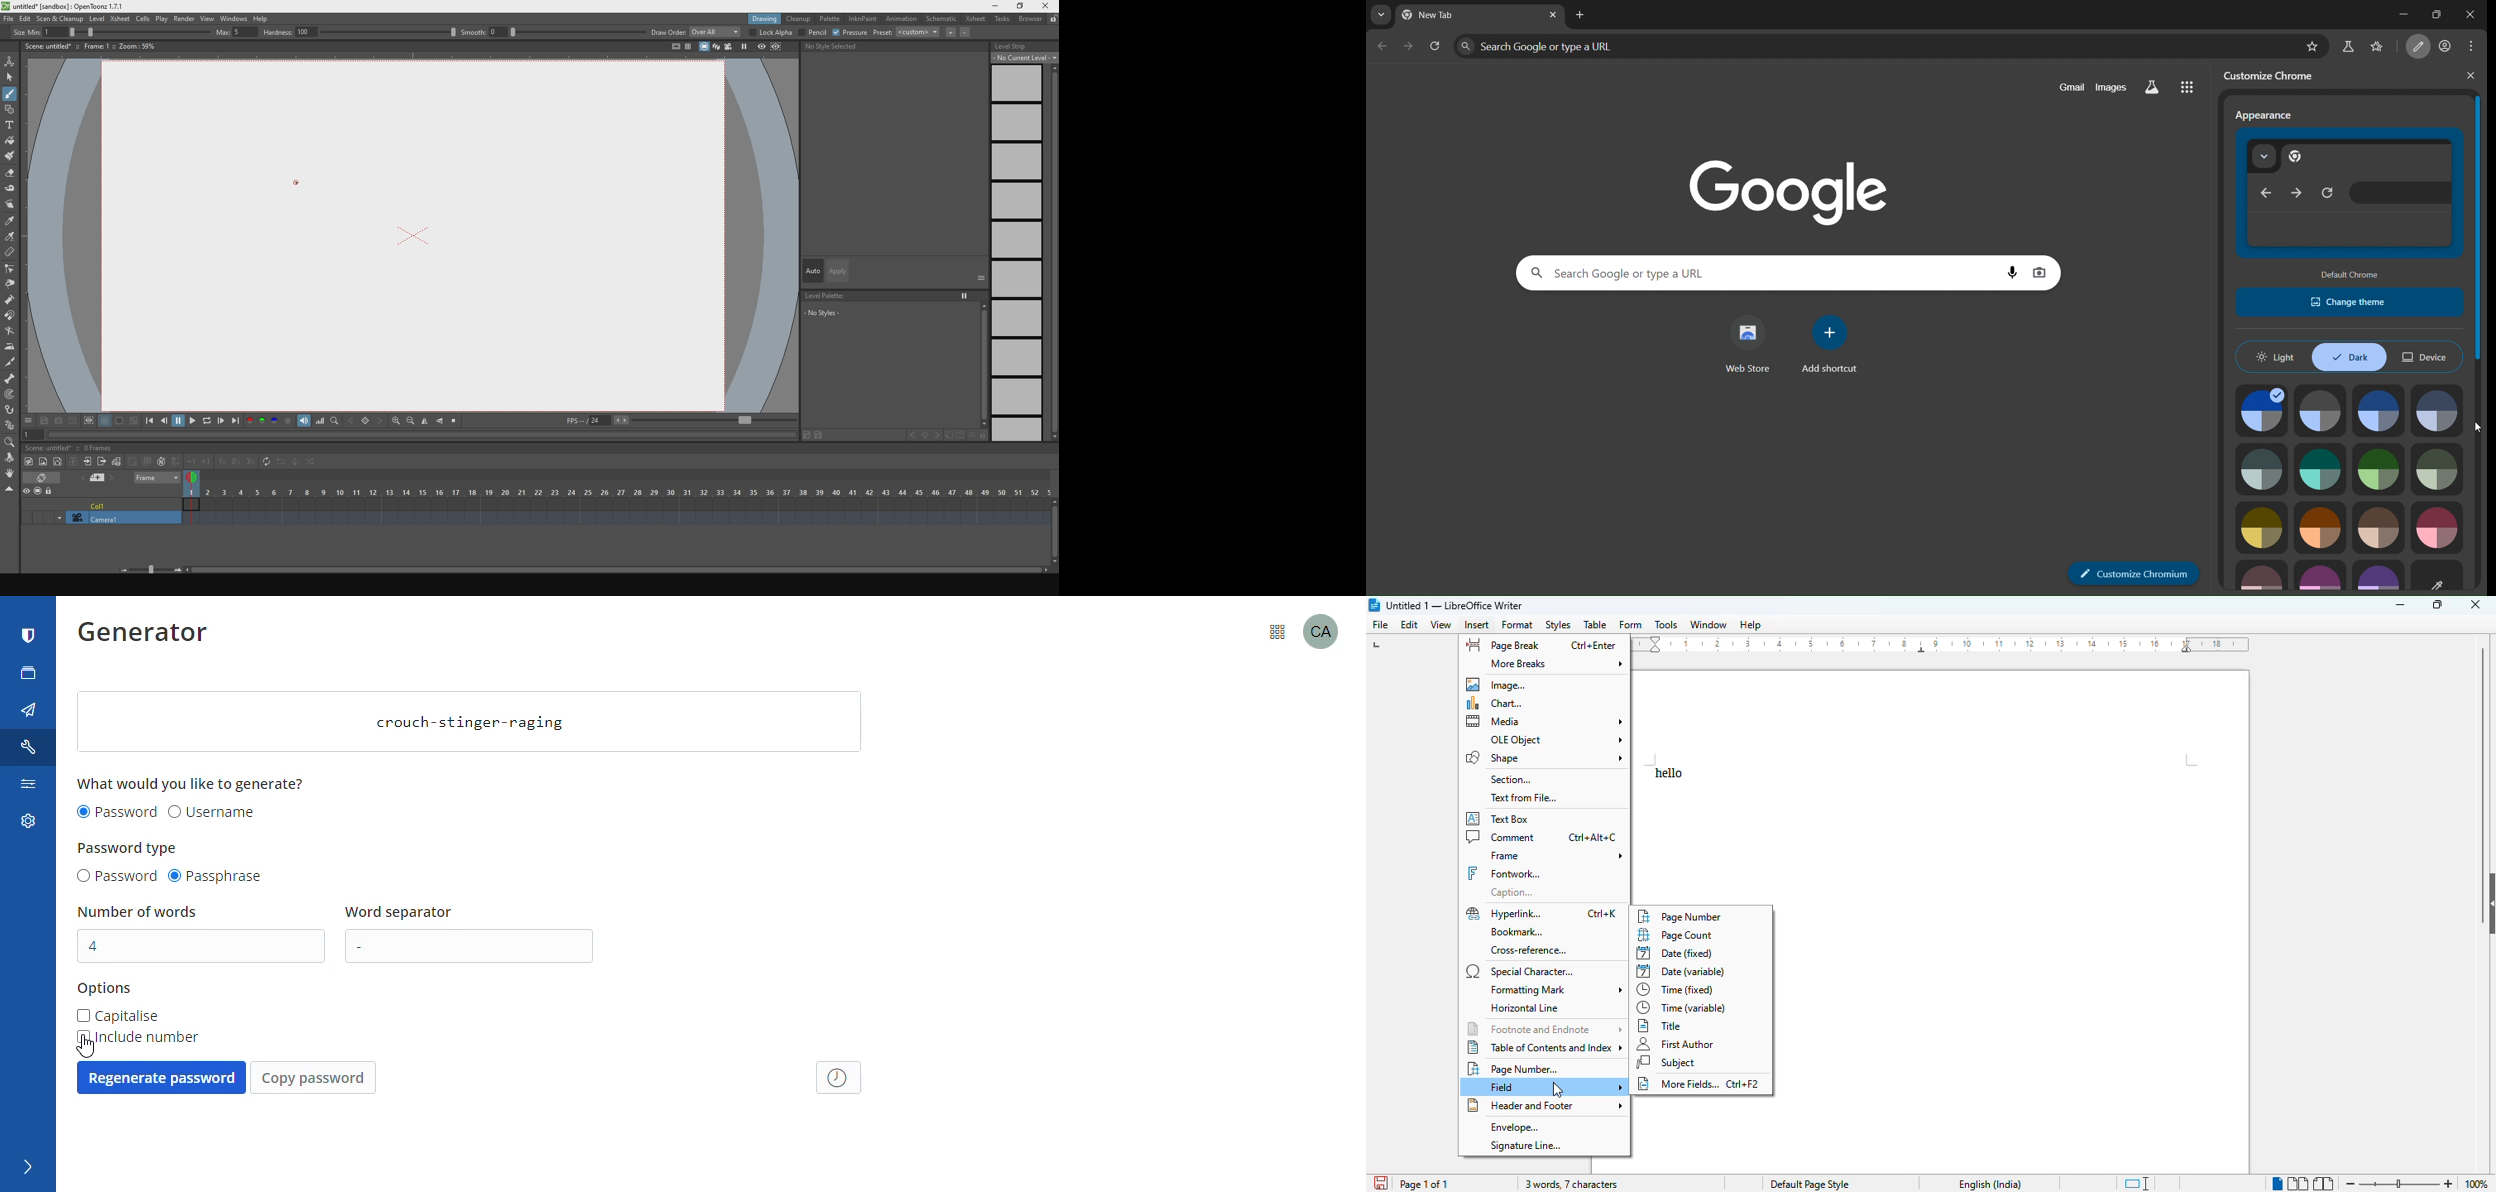  What do you see at coordinates (1440, 625) in the screenshot?
I see `view` at bounding box center [1440, 625].